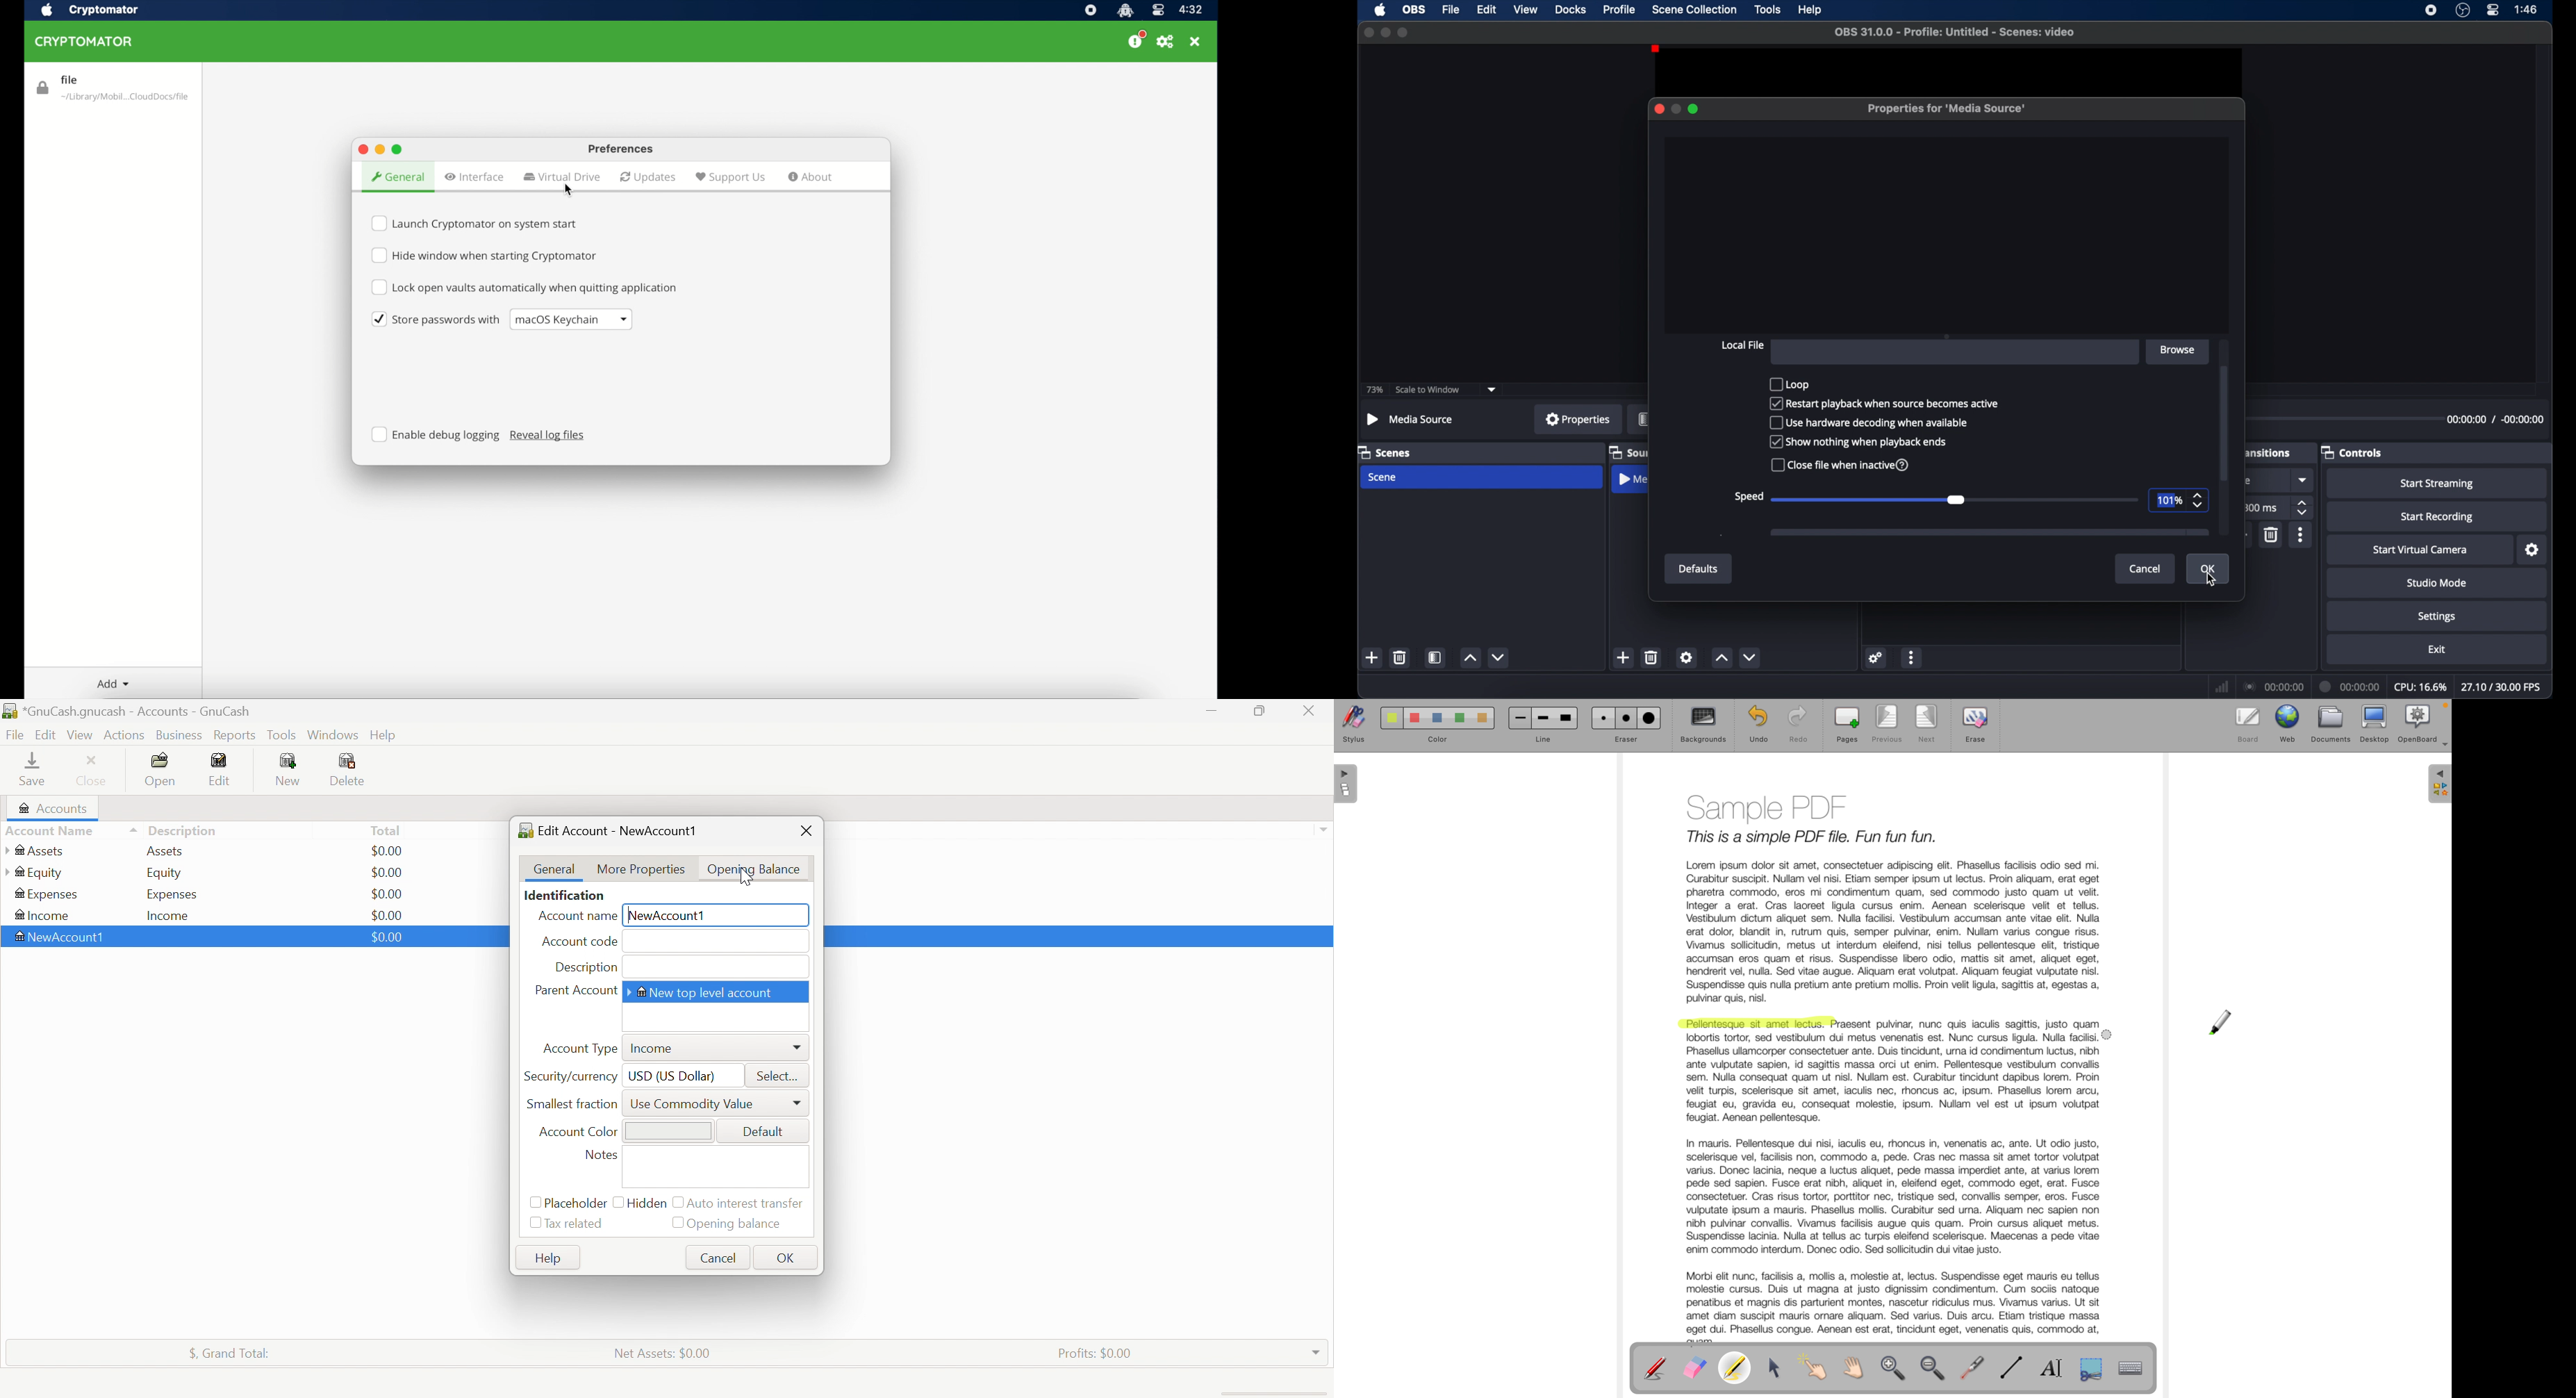 The height and width of the screenshot is (1400, 2576). What do you see at coordinates (654, 1046) in the screenshot?
I see `Income` at bounding box center [654, 1046].